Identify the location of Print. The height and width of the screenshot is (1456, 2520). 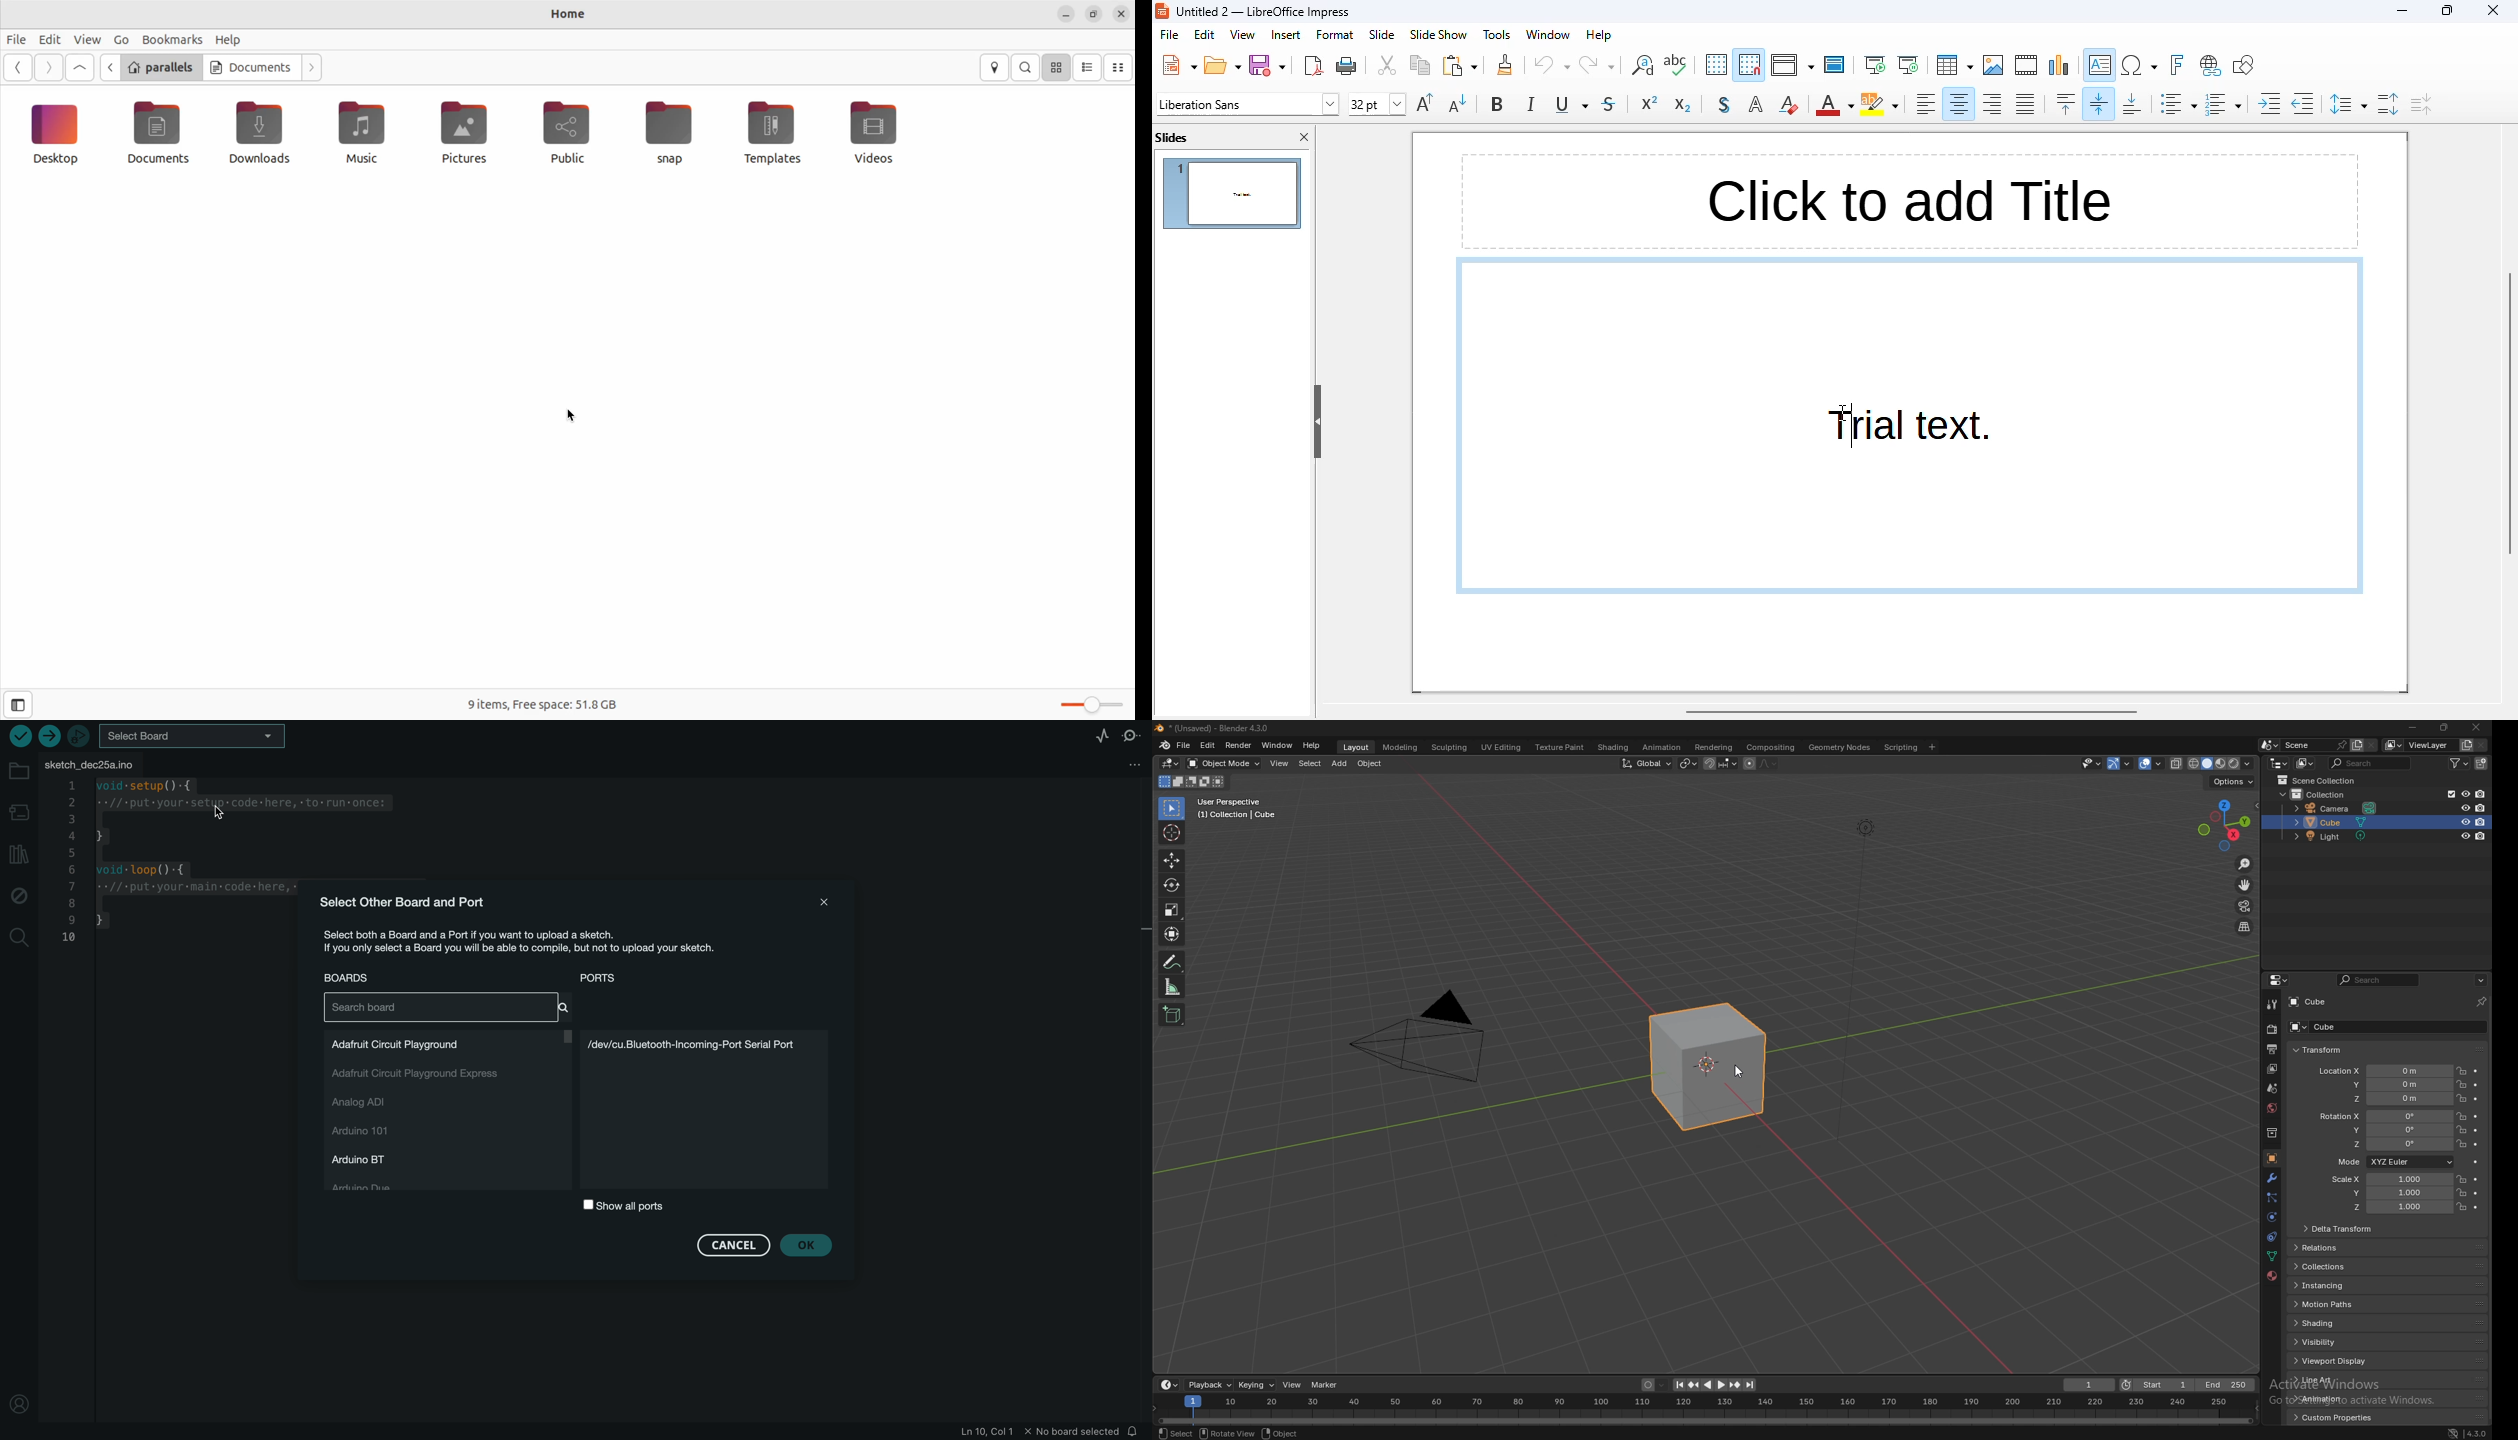
(1347, 66).